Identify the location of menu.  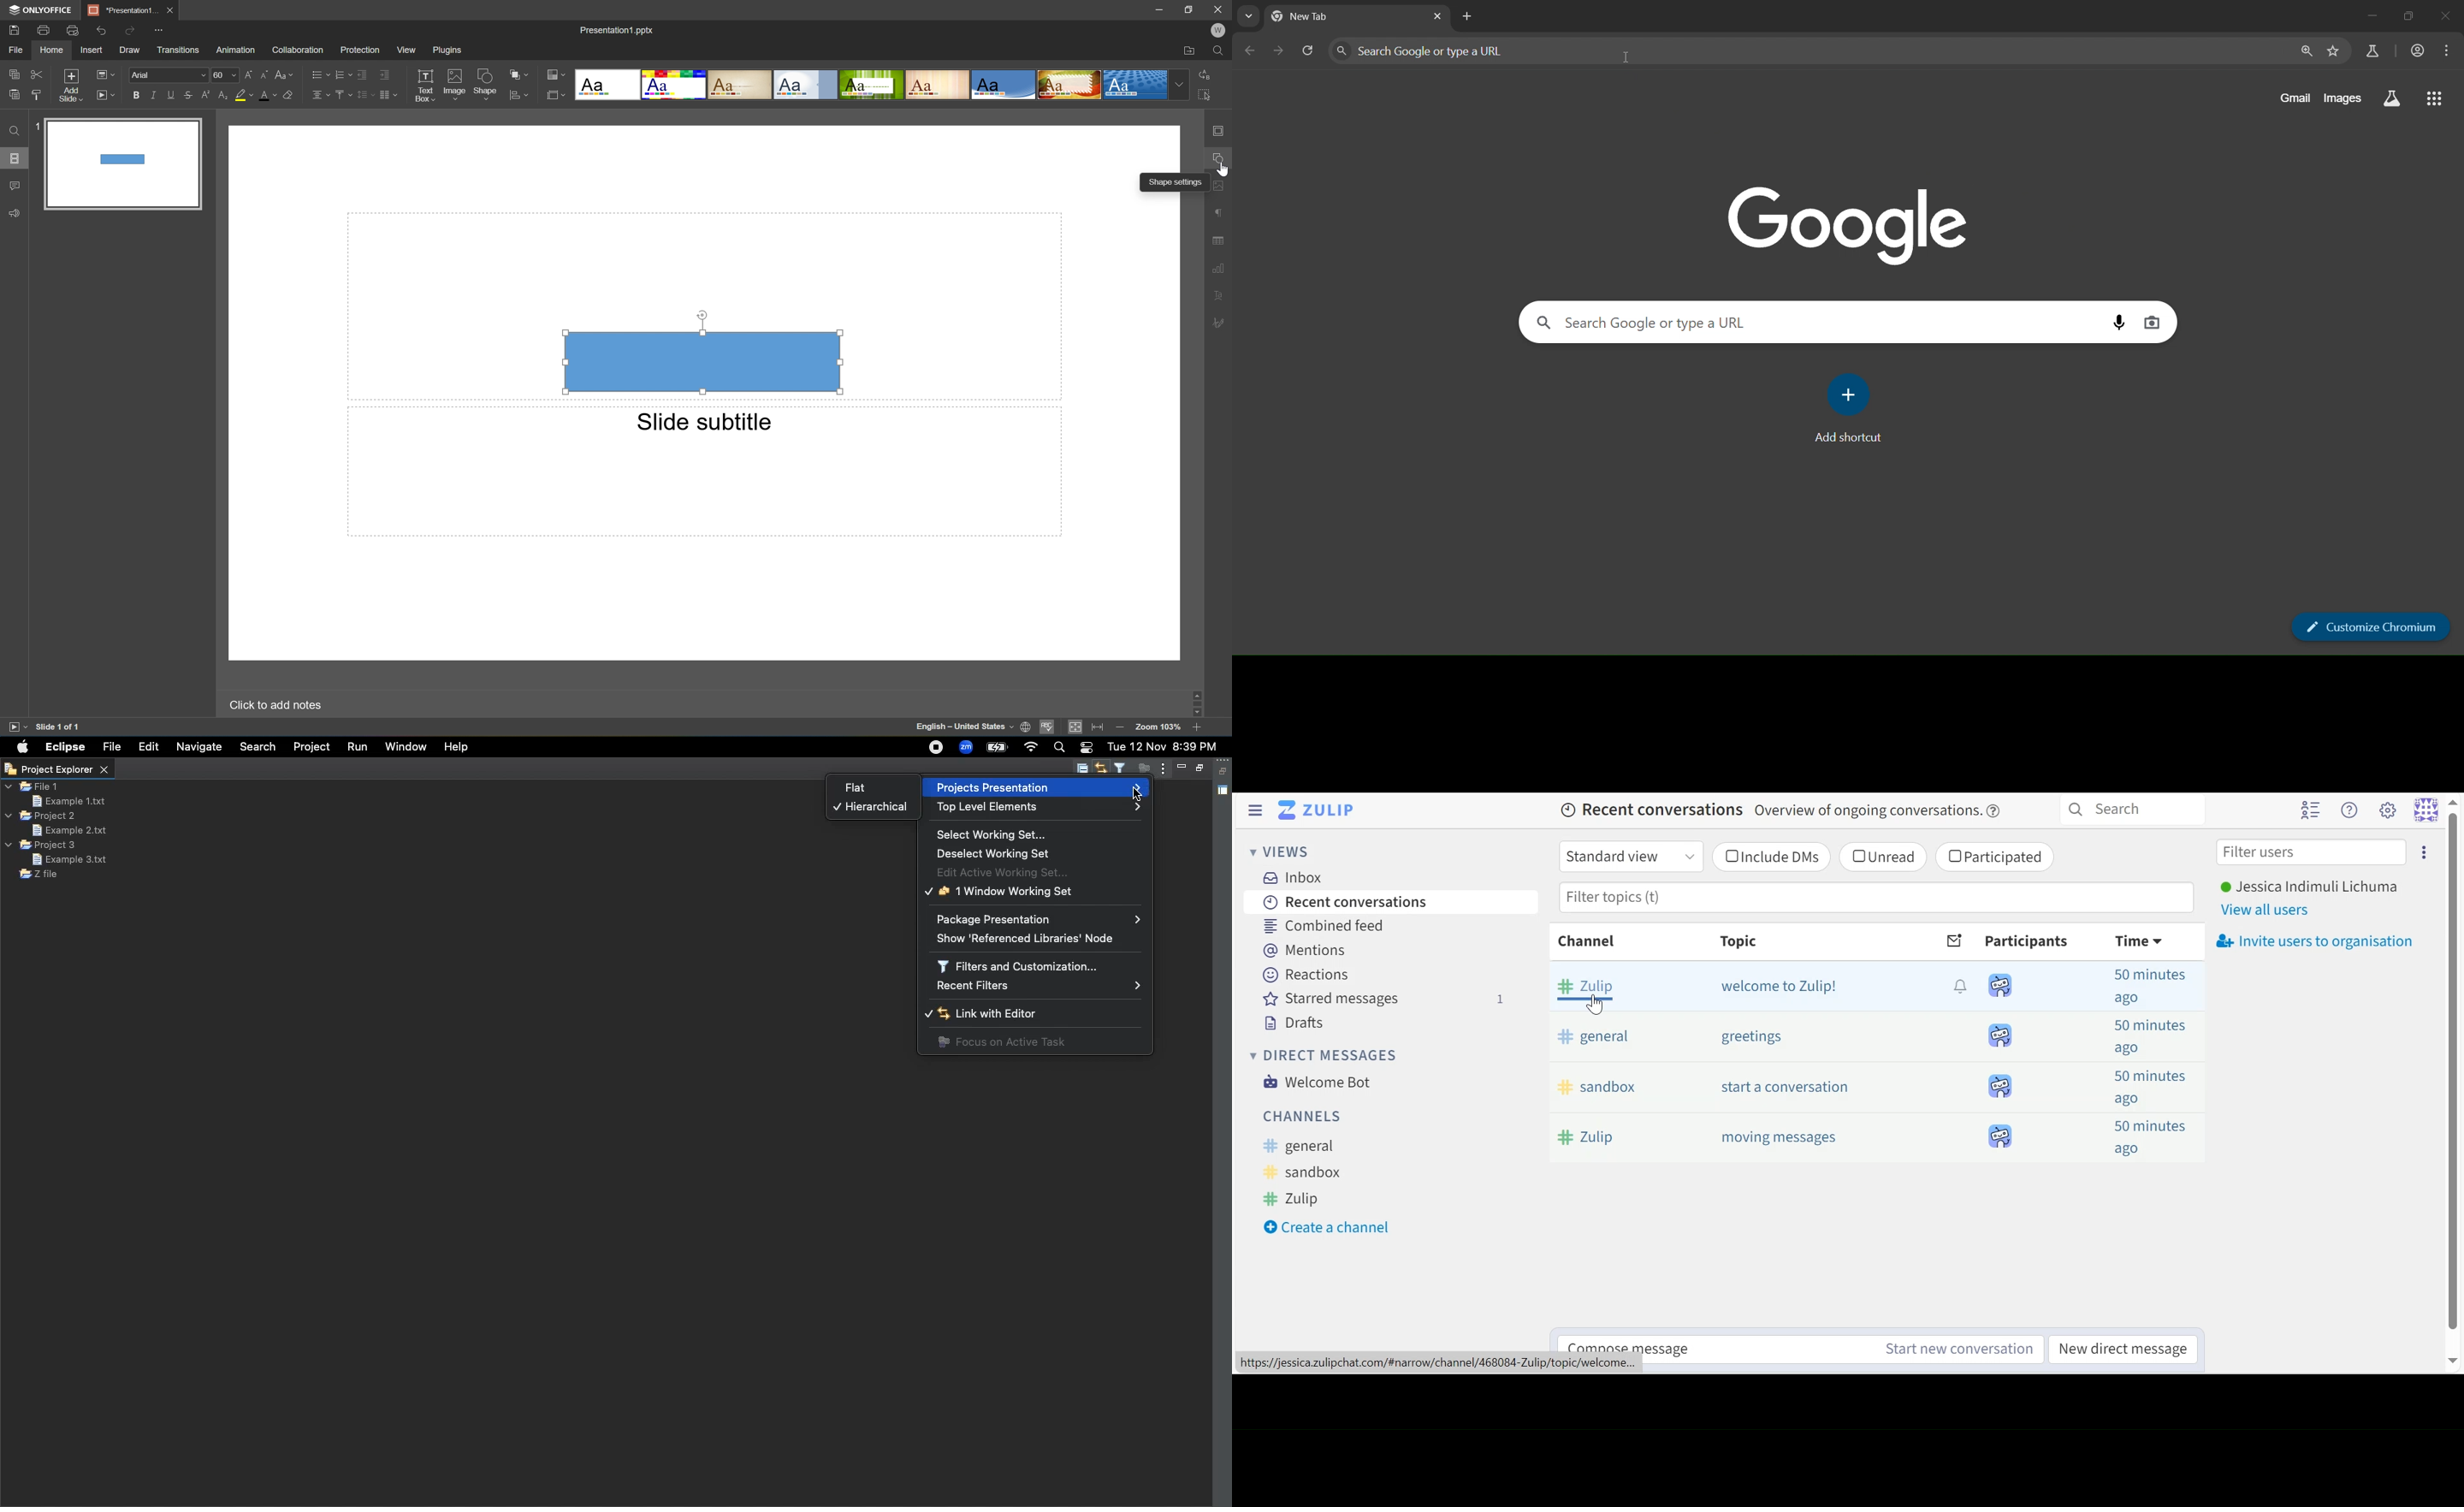
(2443, 49).